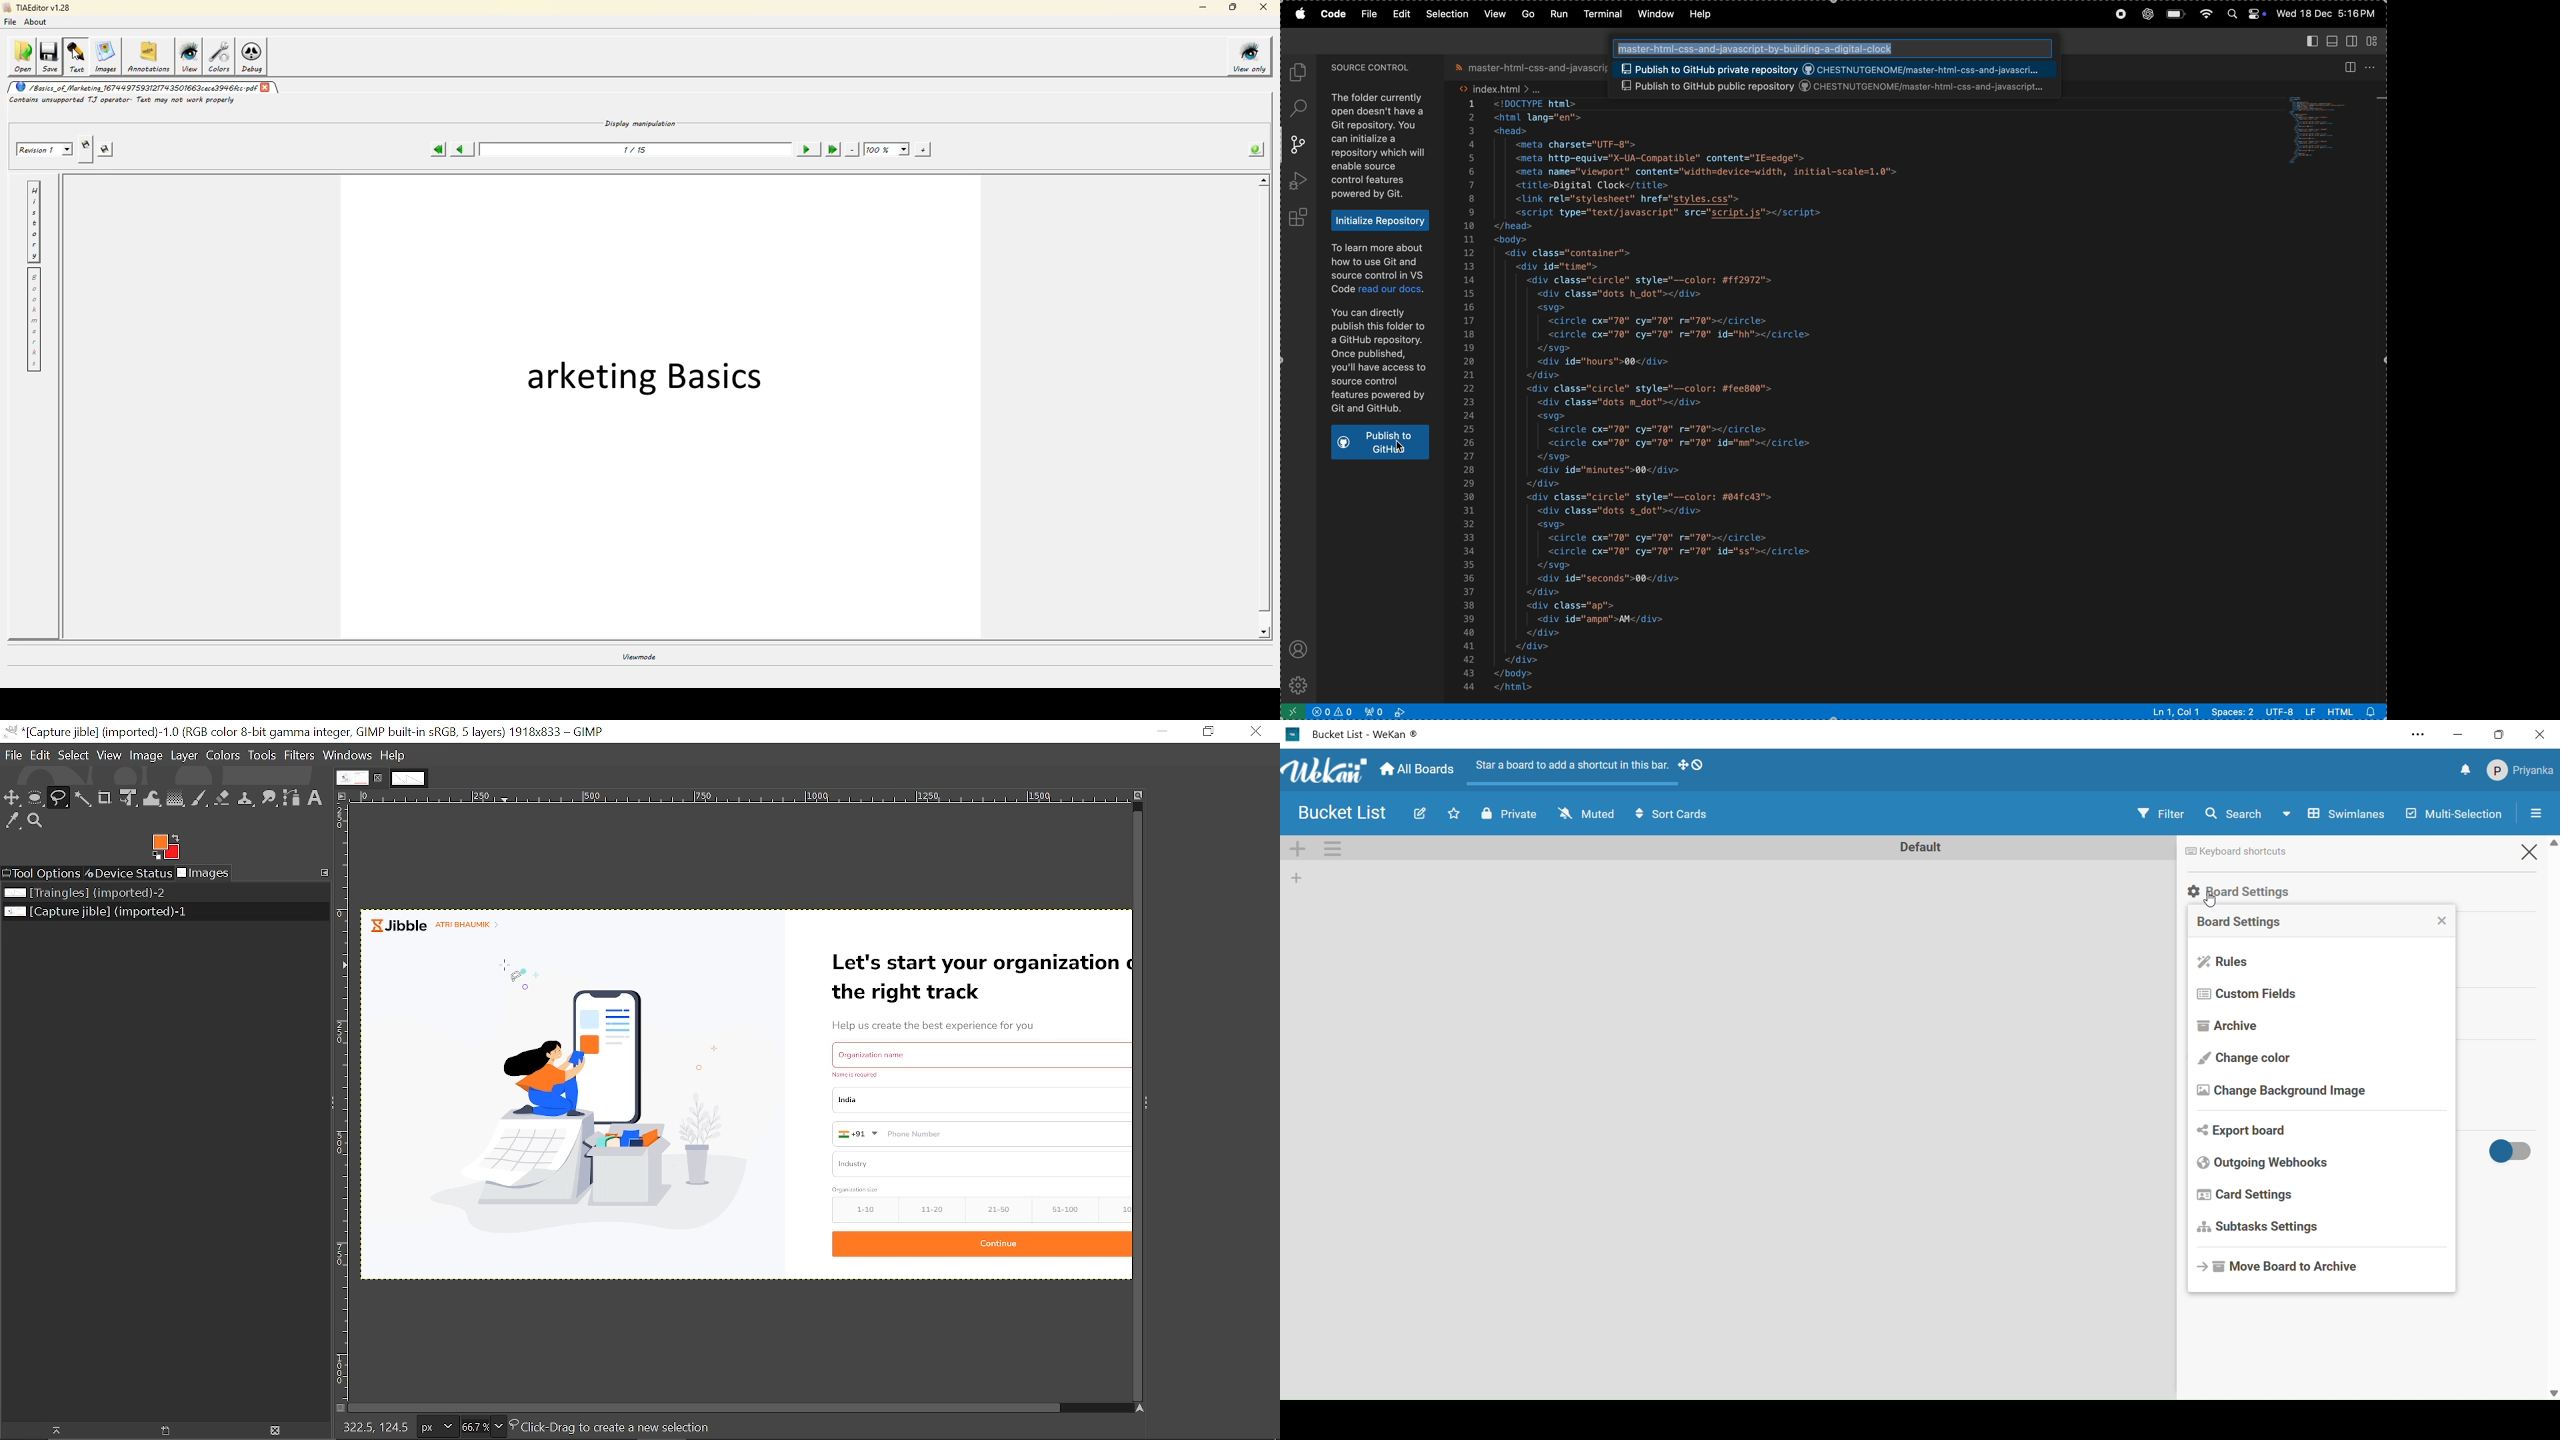 The width and height of the screenshot is (2576, 1456). I want to click on <div class="ap">, so click(1572, 607).